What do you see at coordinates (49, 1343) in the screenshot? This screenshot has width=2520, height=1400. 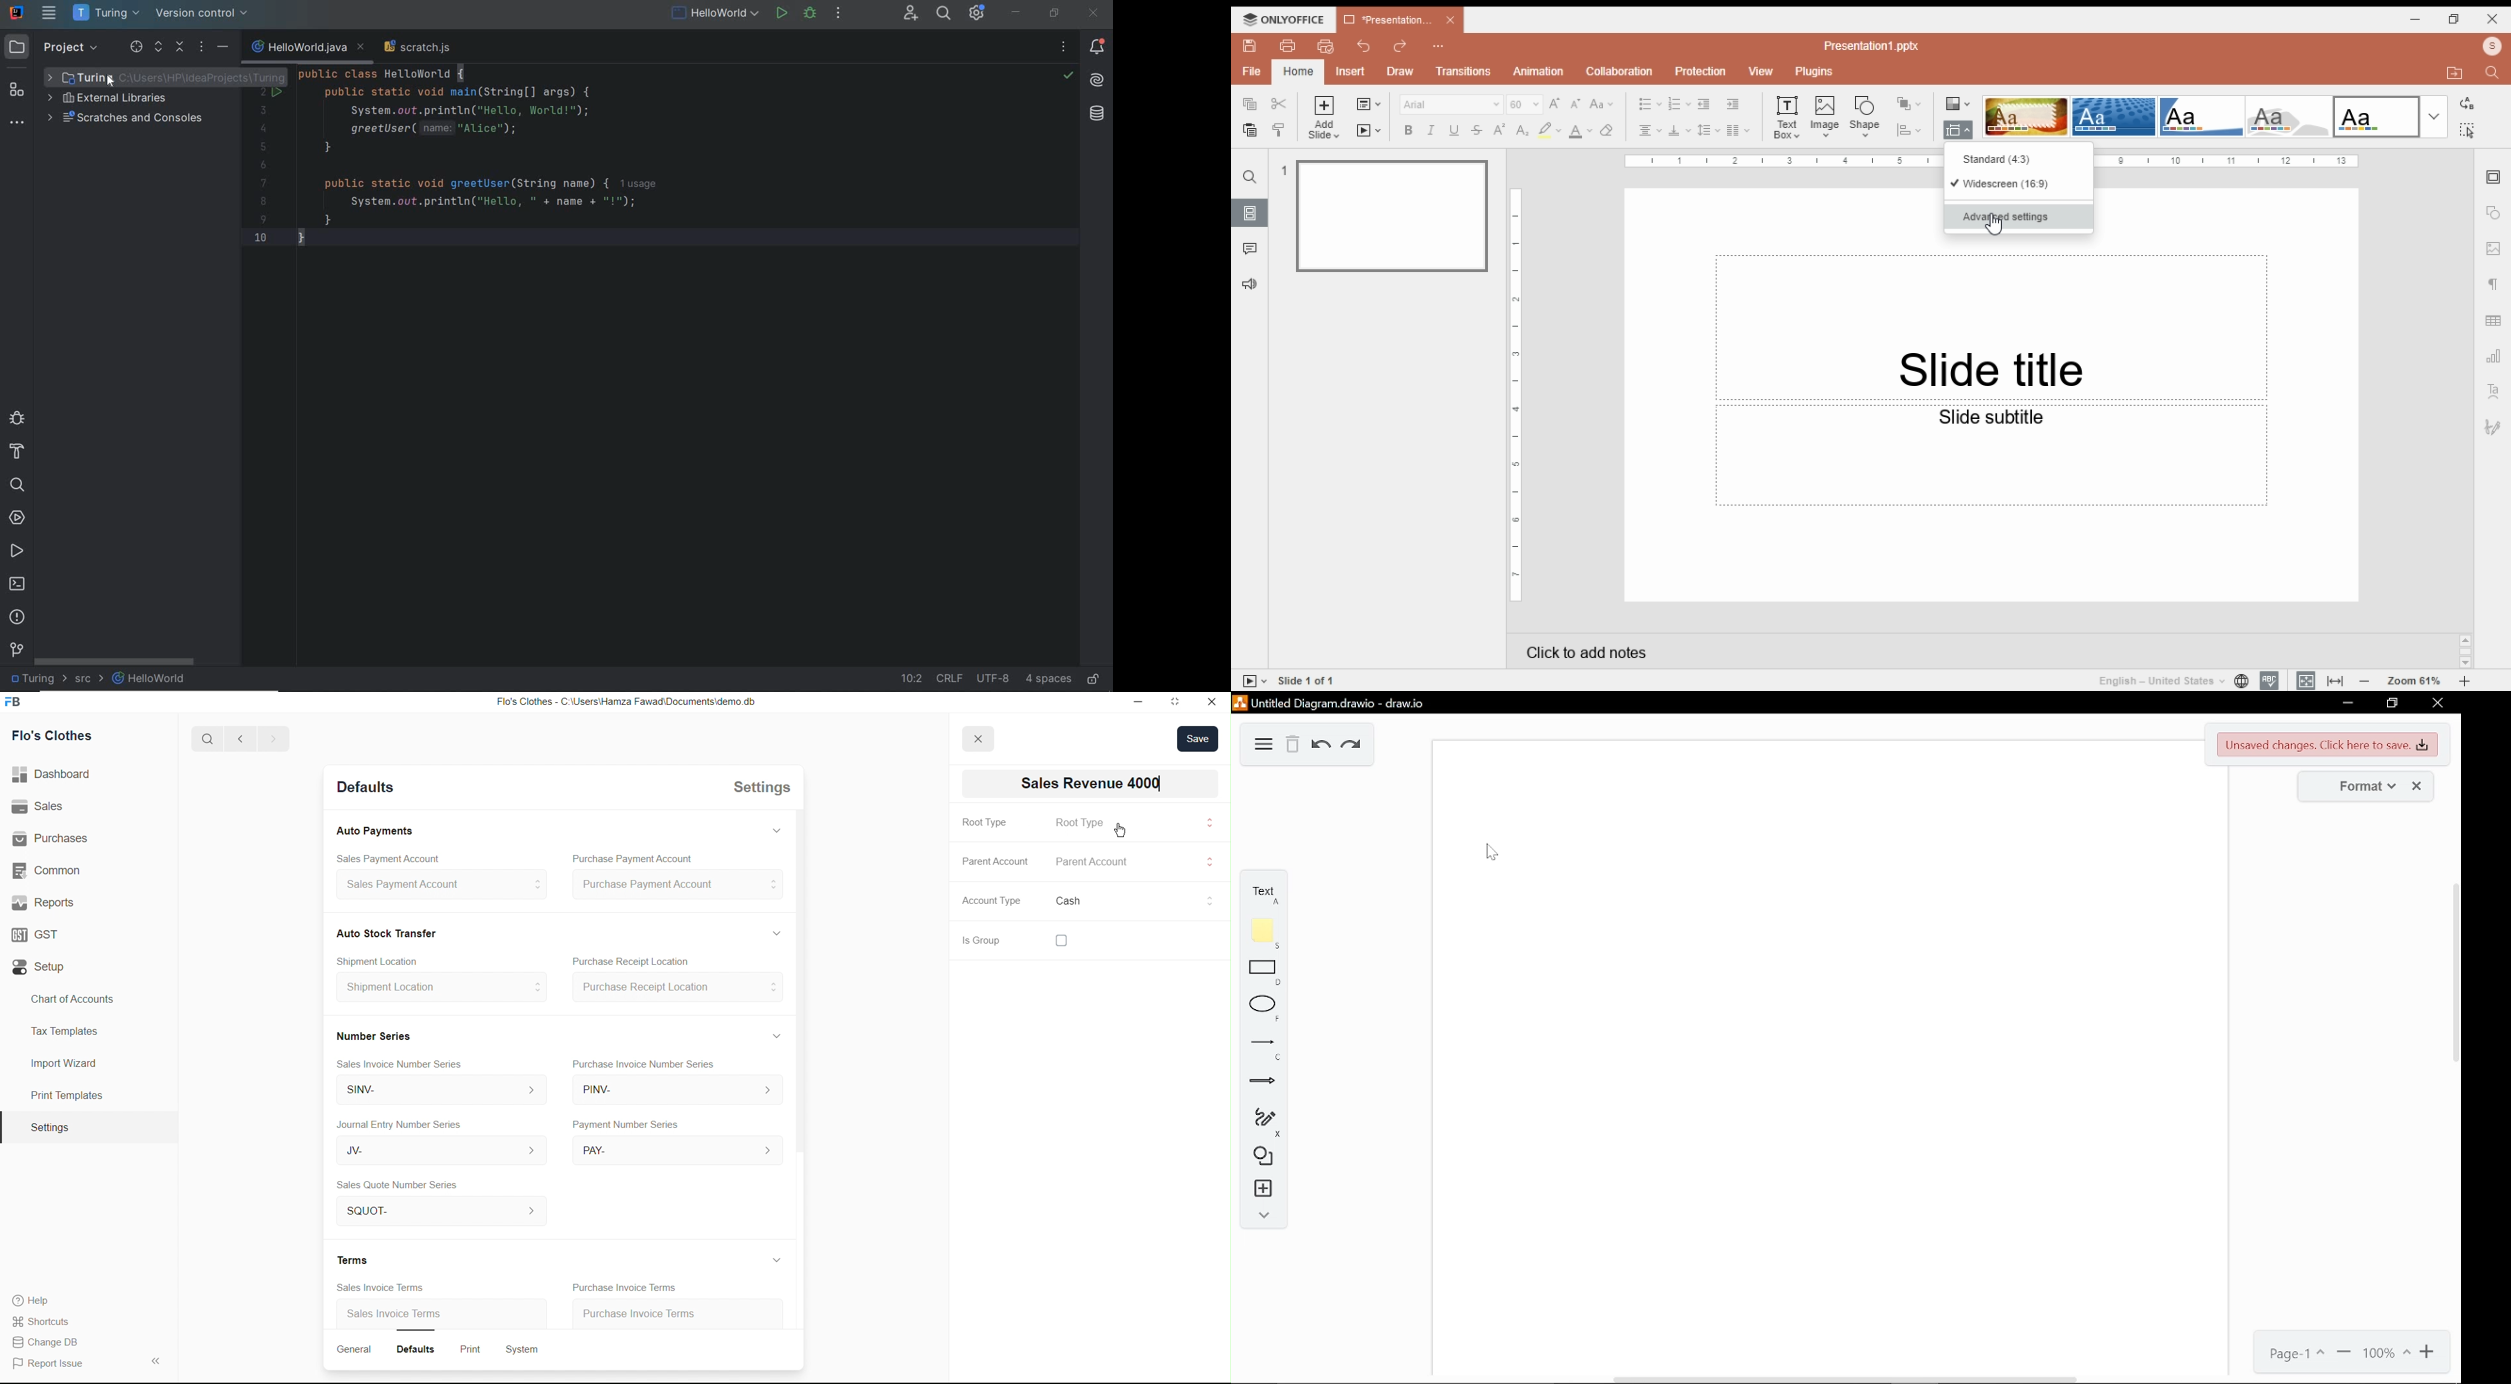 I see `Change DB` at bounding box center [49, 1343].